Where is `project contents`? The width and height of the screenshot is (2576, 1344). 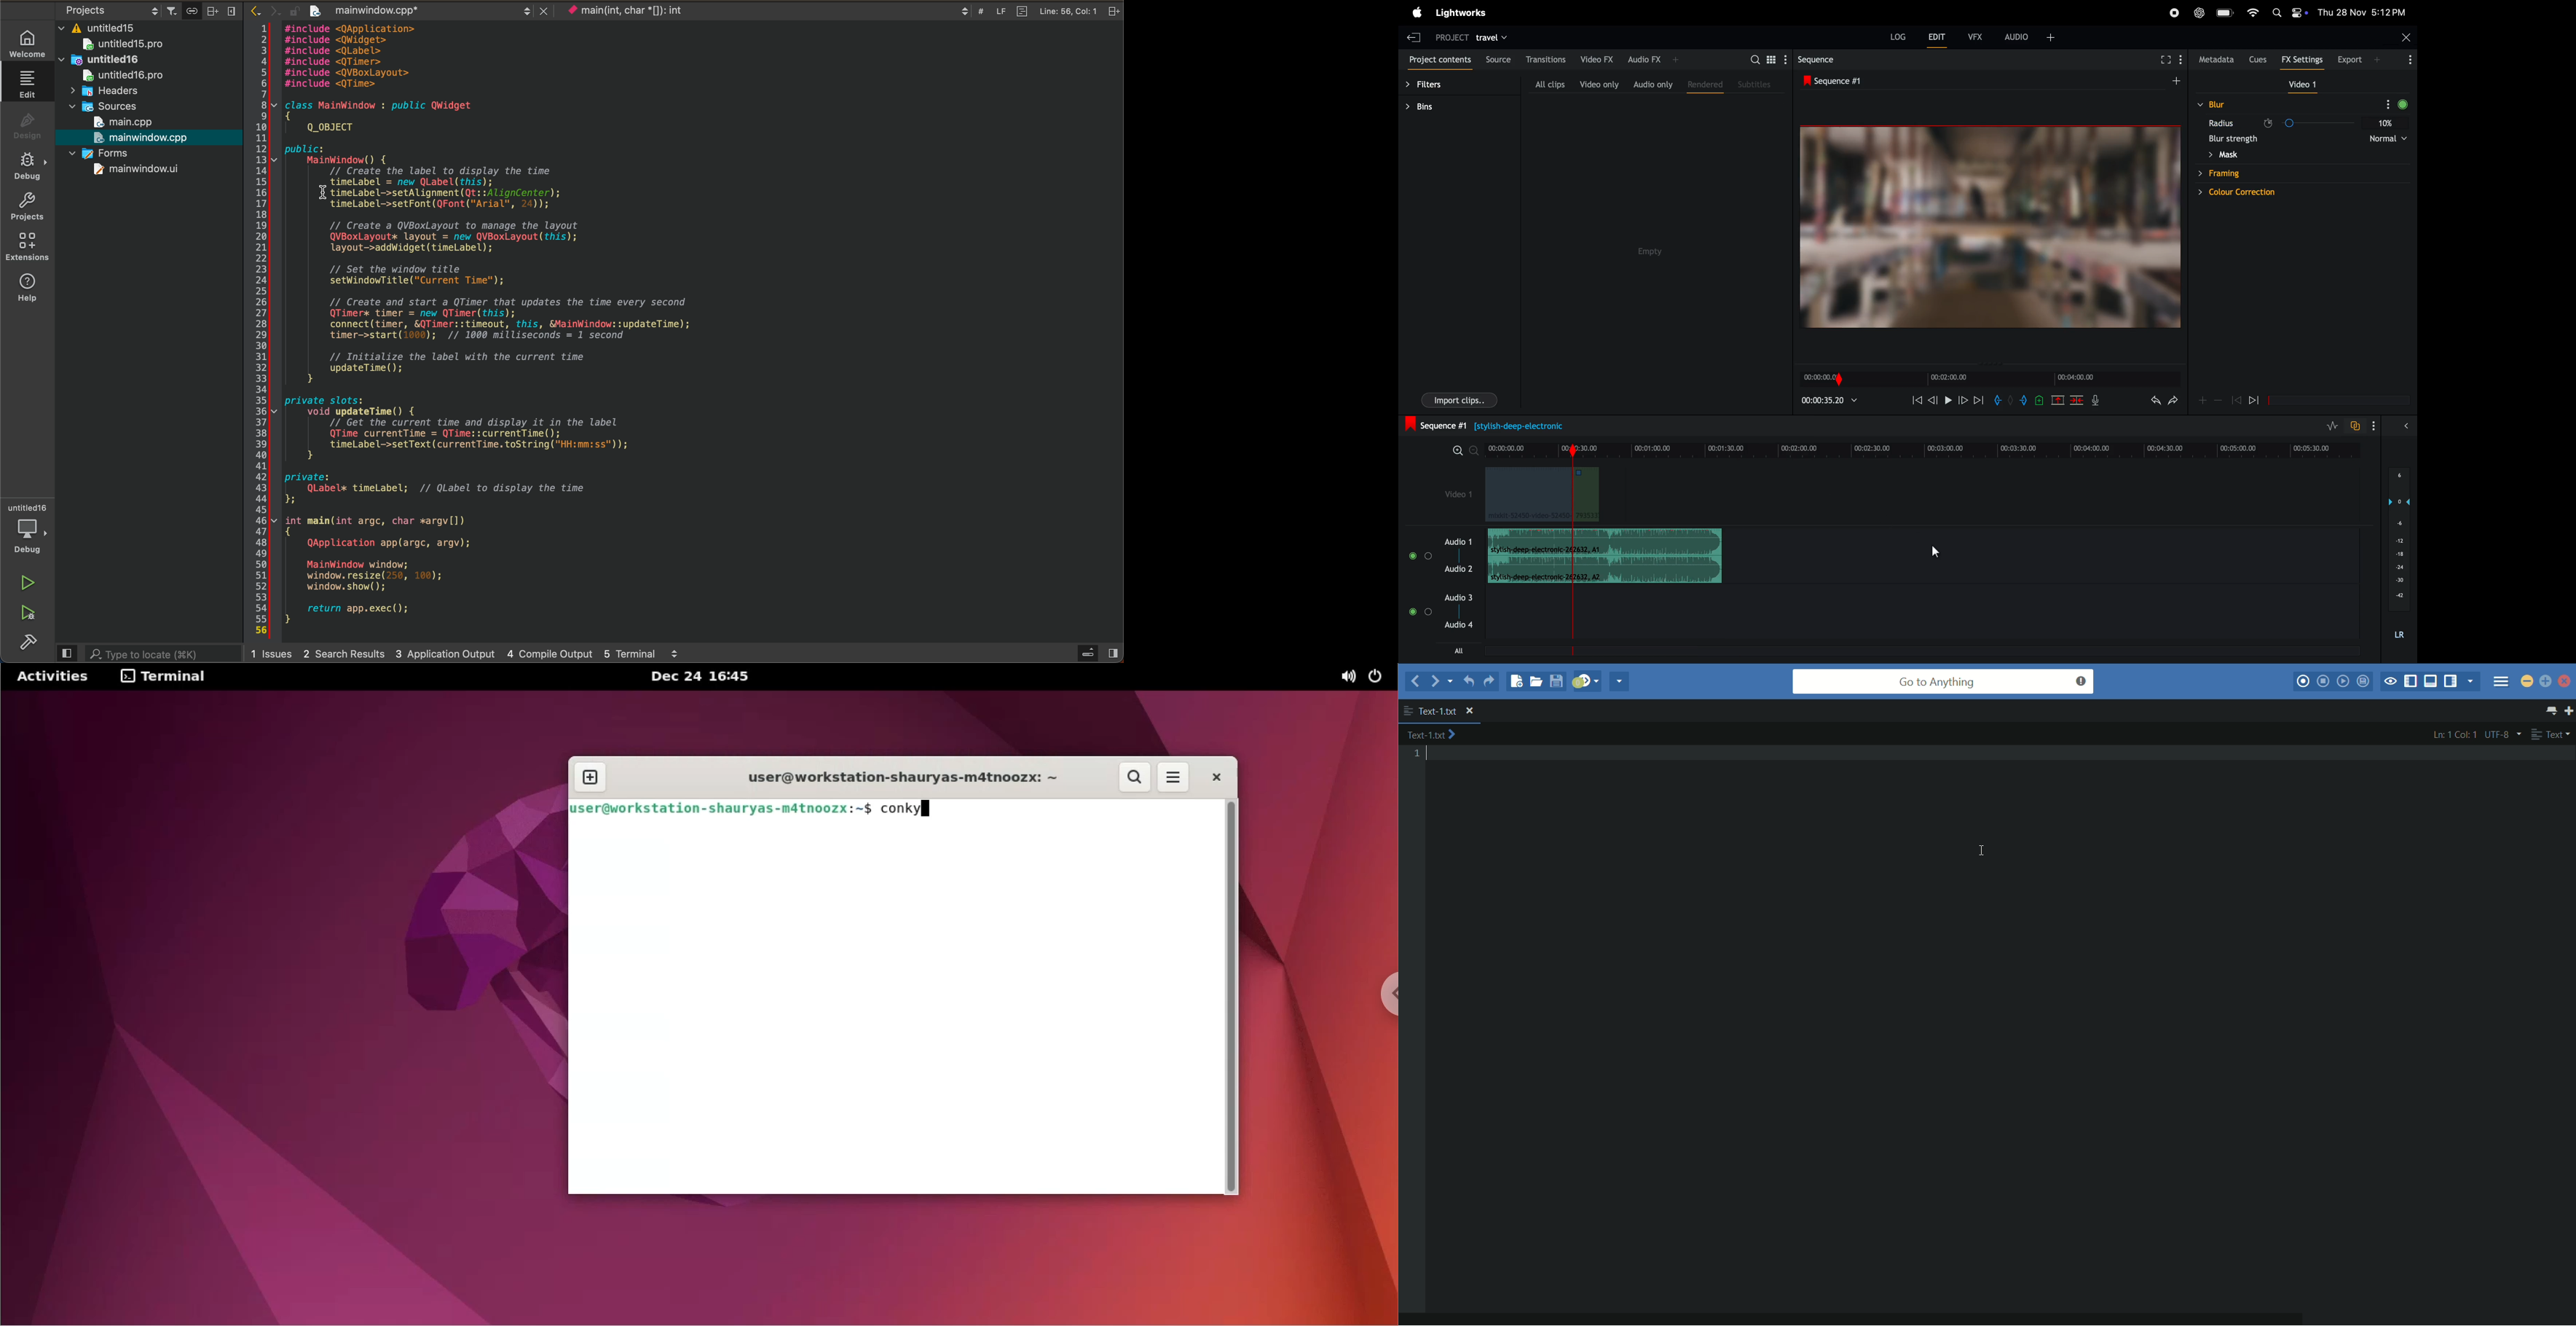
project contents is located at coordinates (1439, 61).